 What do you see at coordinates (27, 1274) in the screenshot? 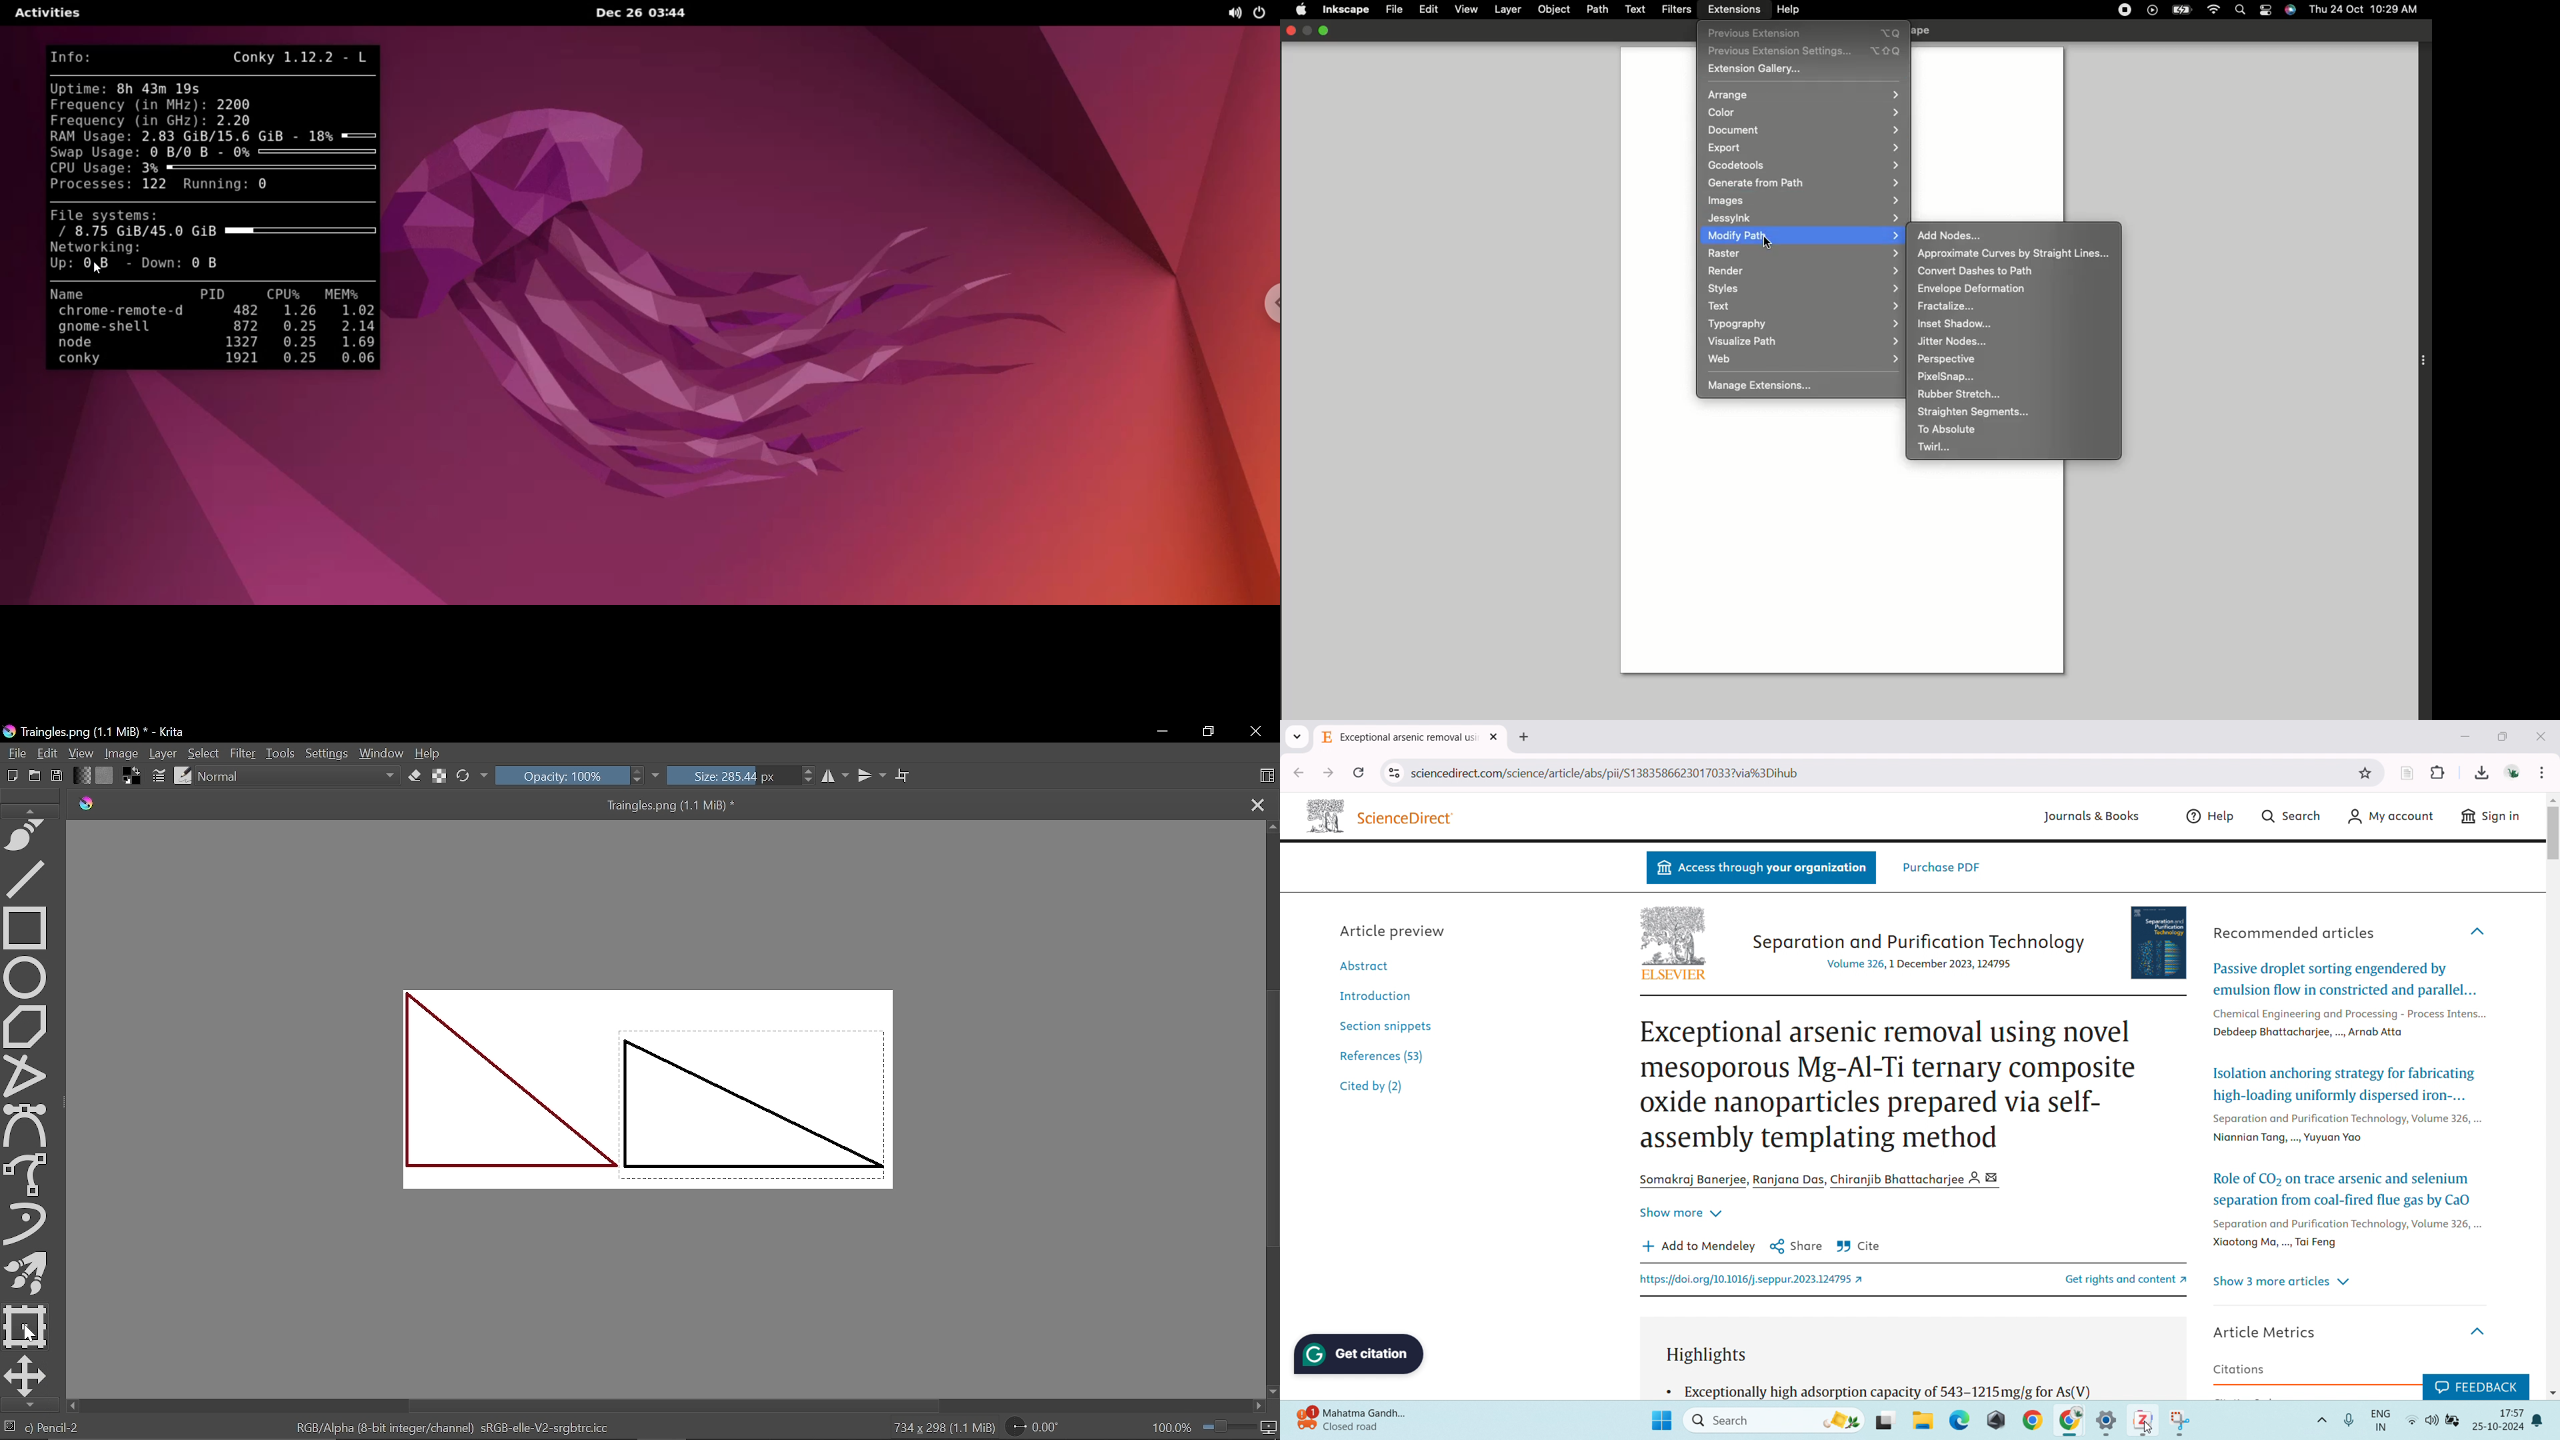
I see `Multibrush tool` at bounding box center [27, 1274].